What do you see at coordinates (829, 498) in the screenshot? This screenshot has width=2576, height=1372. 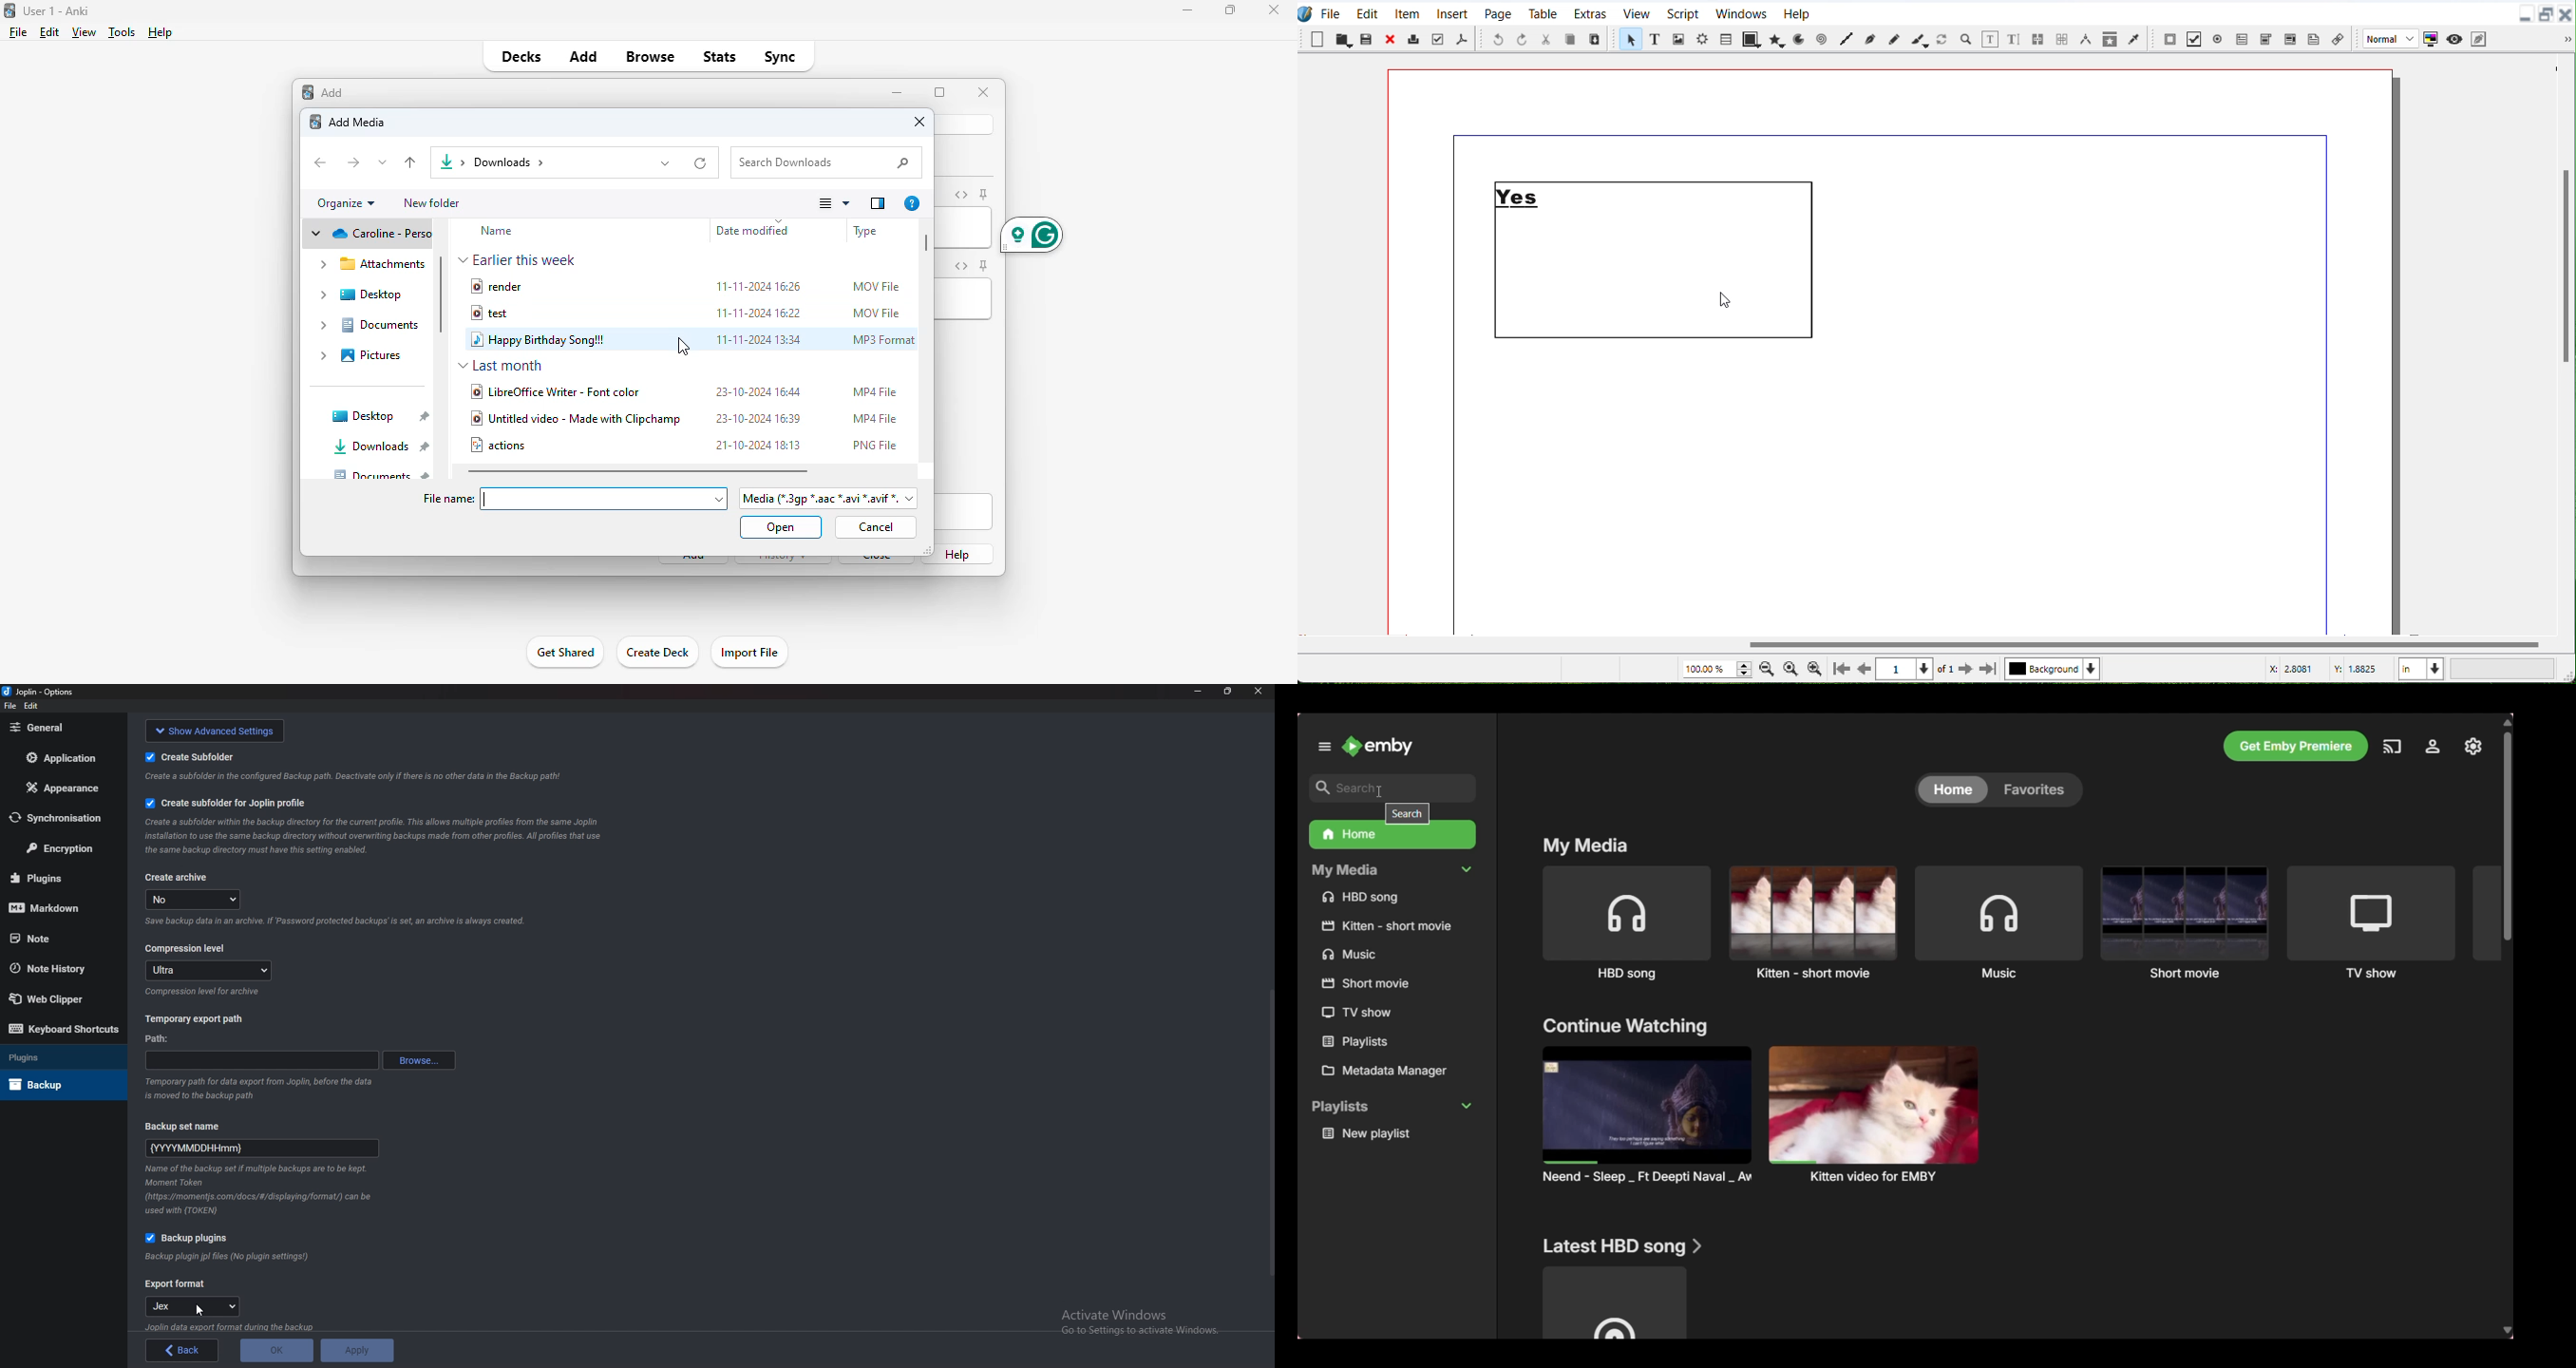 I see `file format` at bounding box center [829, 498].